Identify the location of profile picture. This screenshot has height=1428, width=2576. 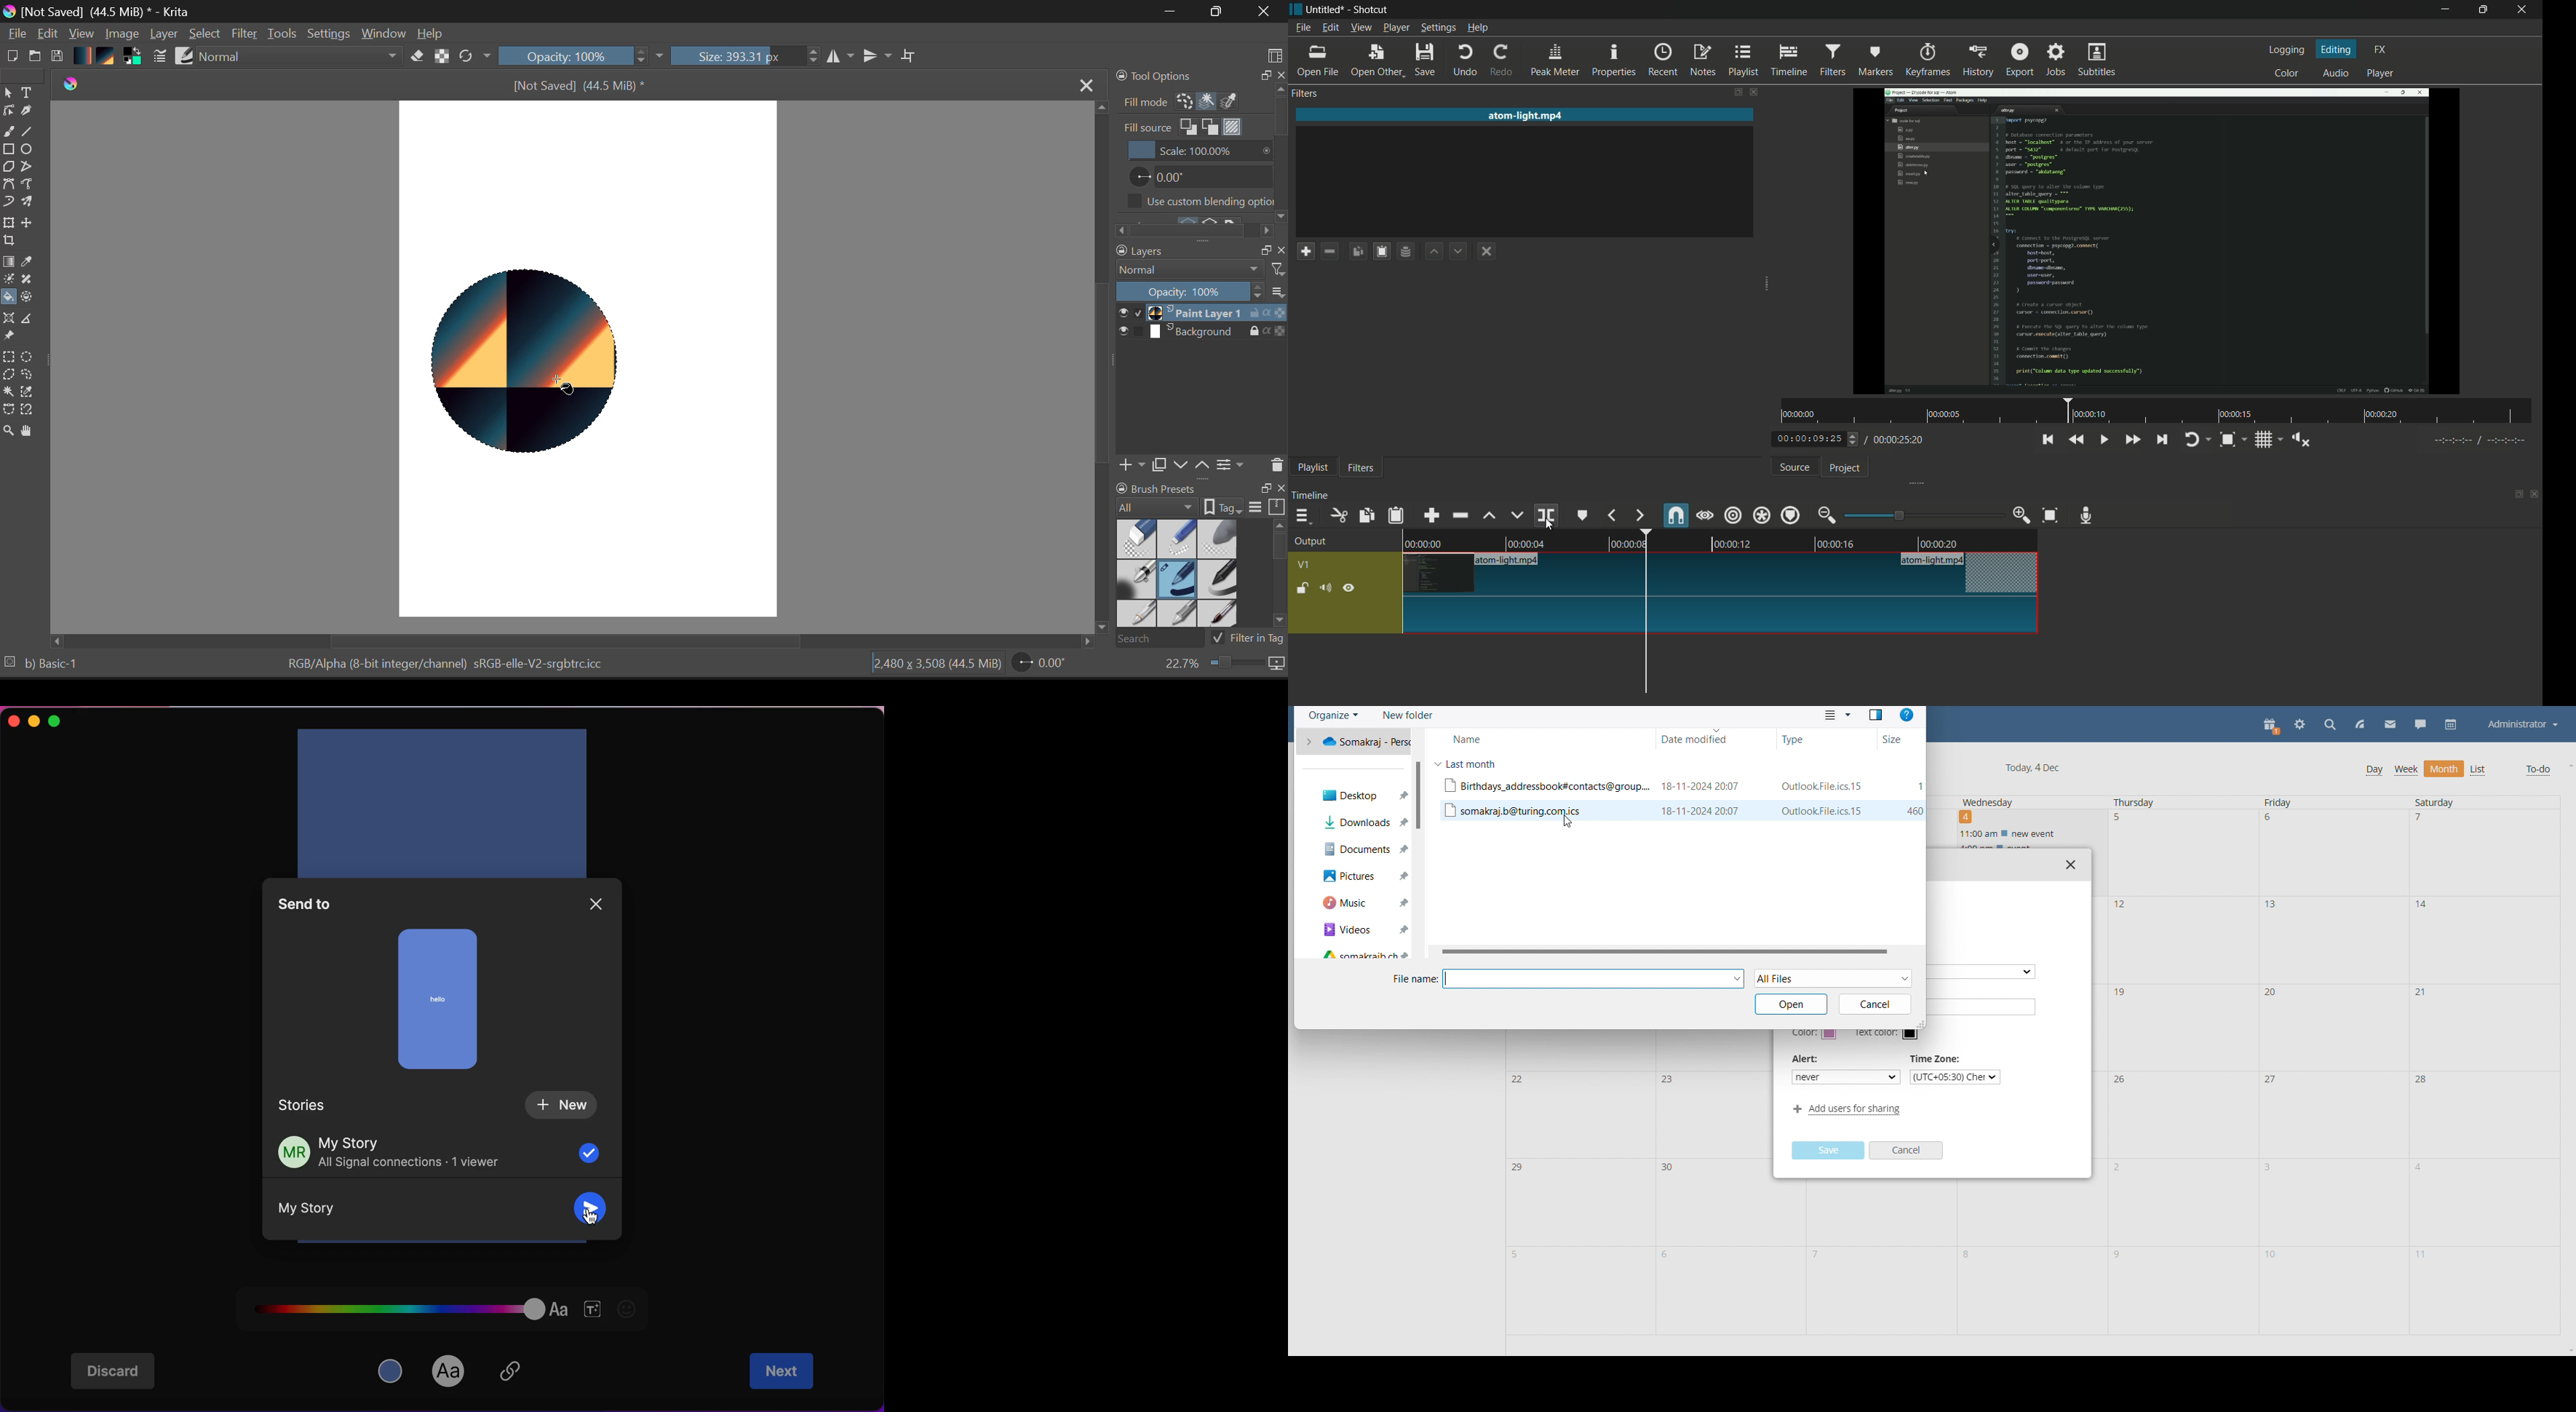
(292, 1154).